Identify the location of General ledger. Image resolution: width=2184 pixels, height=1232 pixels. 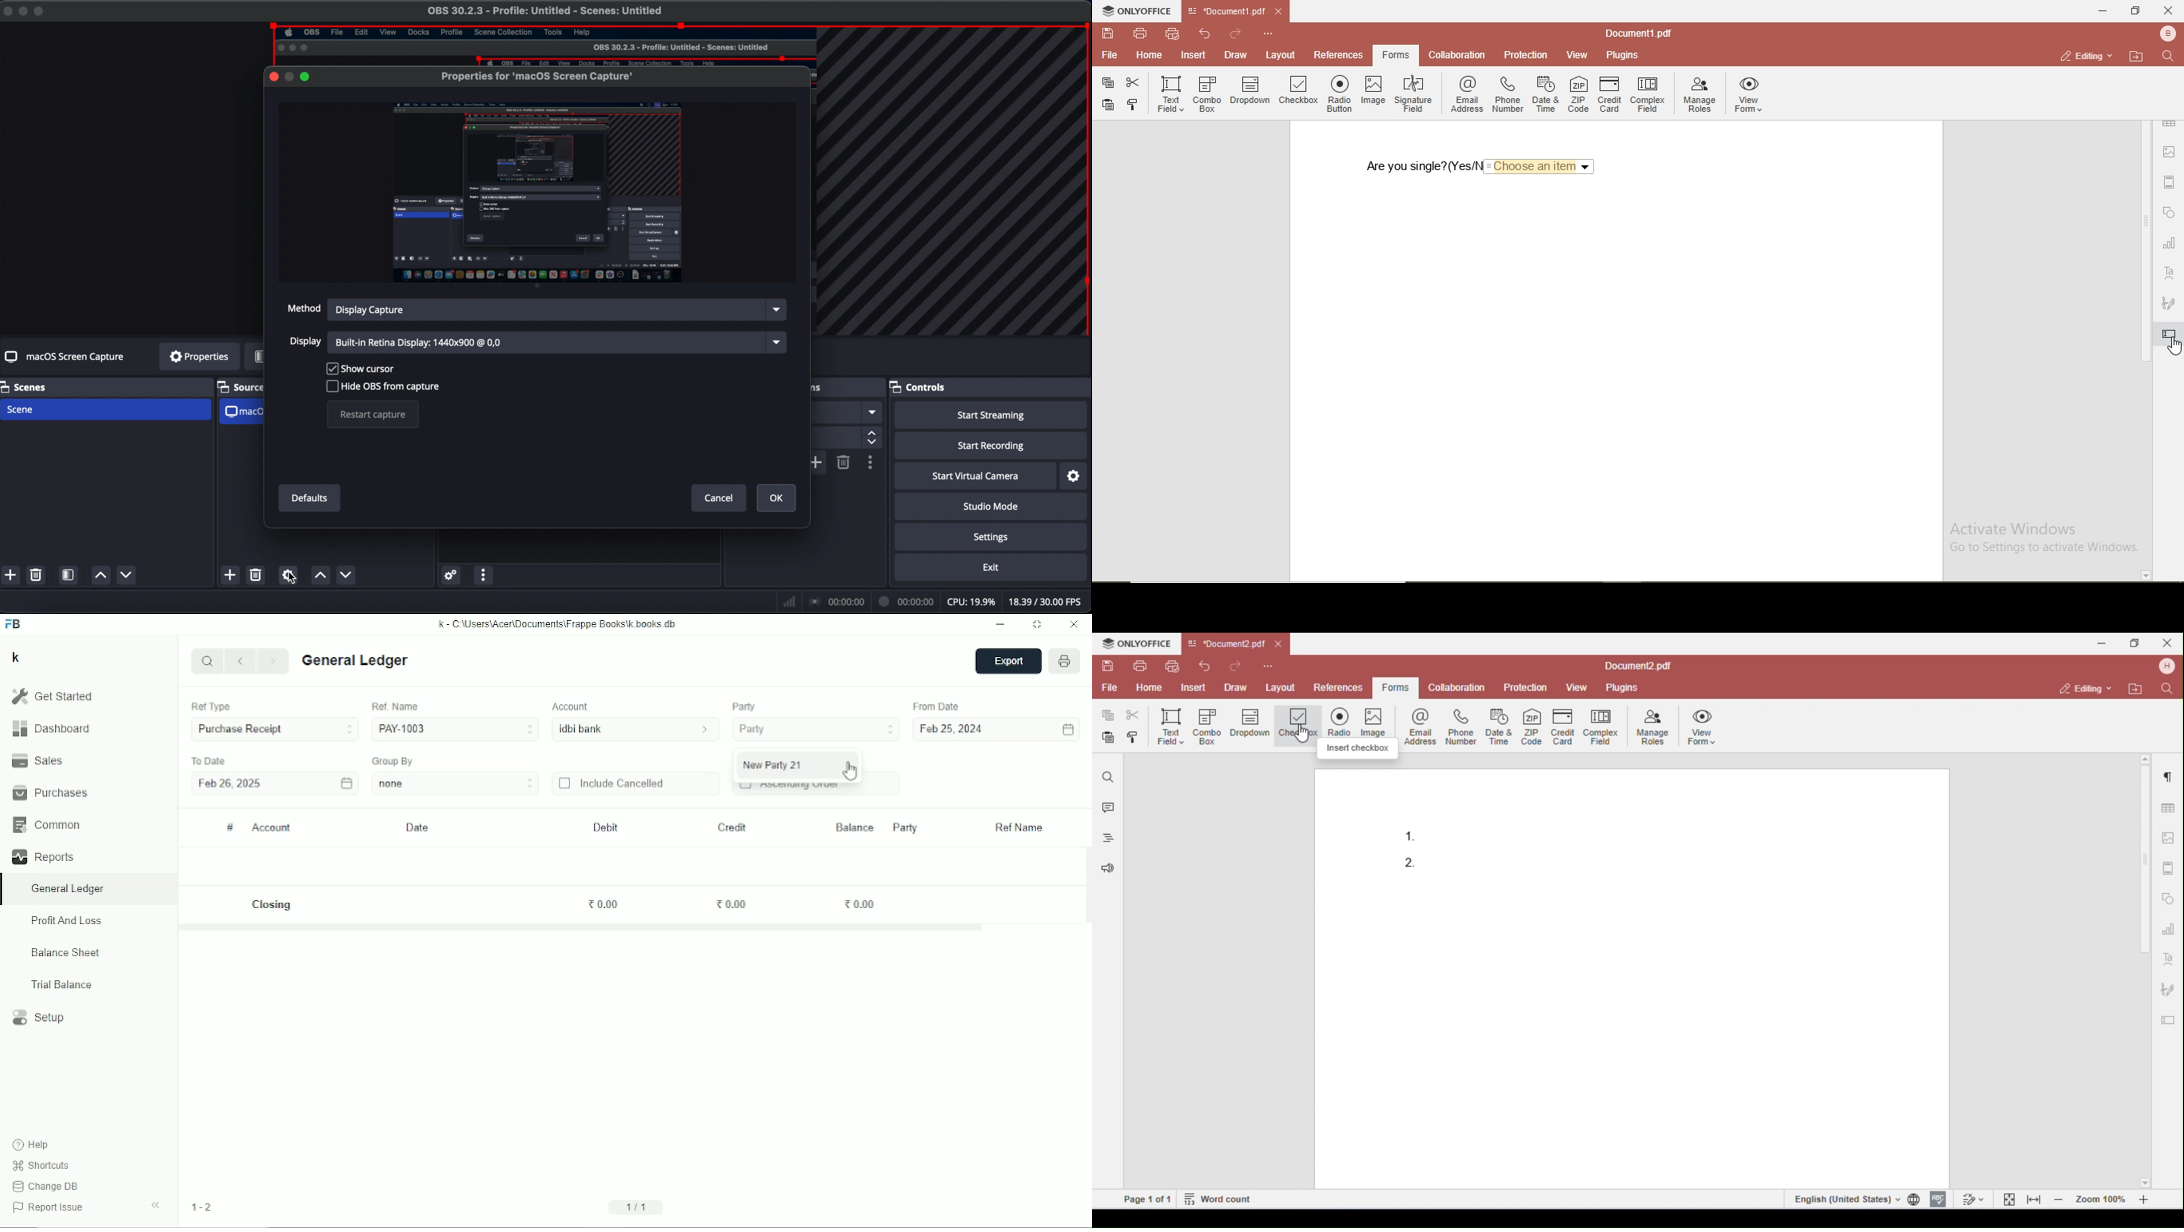
(68, 889).